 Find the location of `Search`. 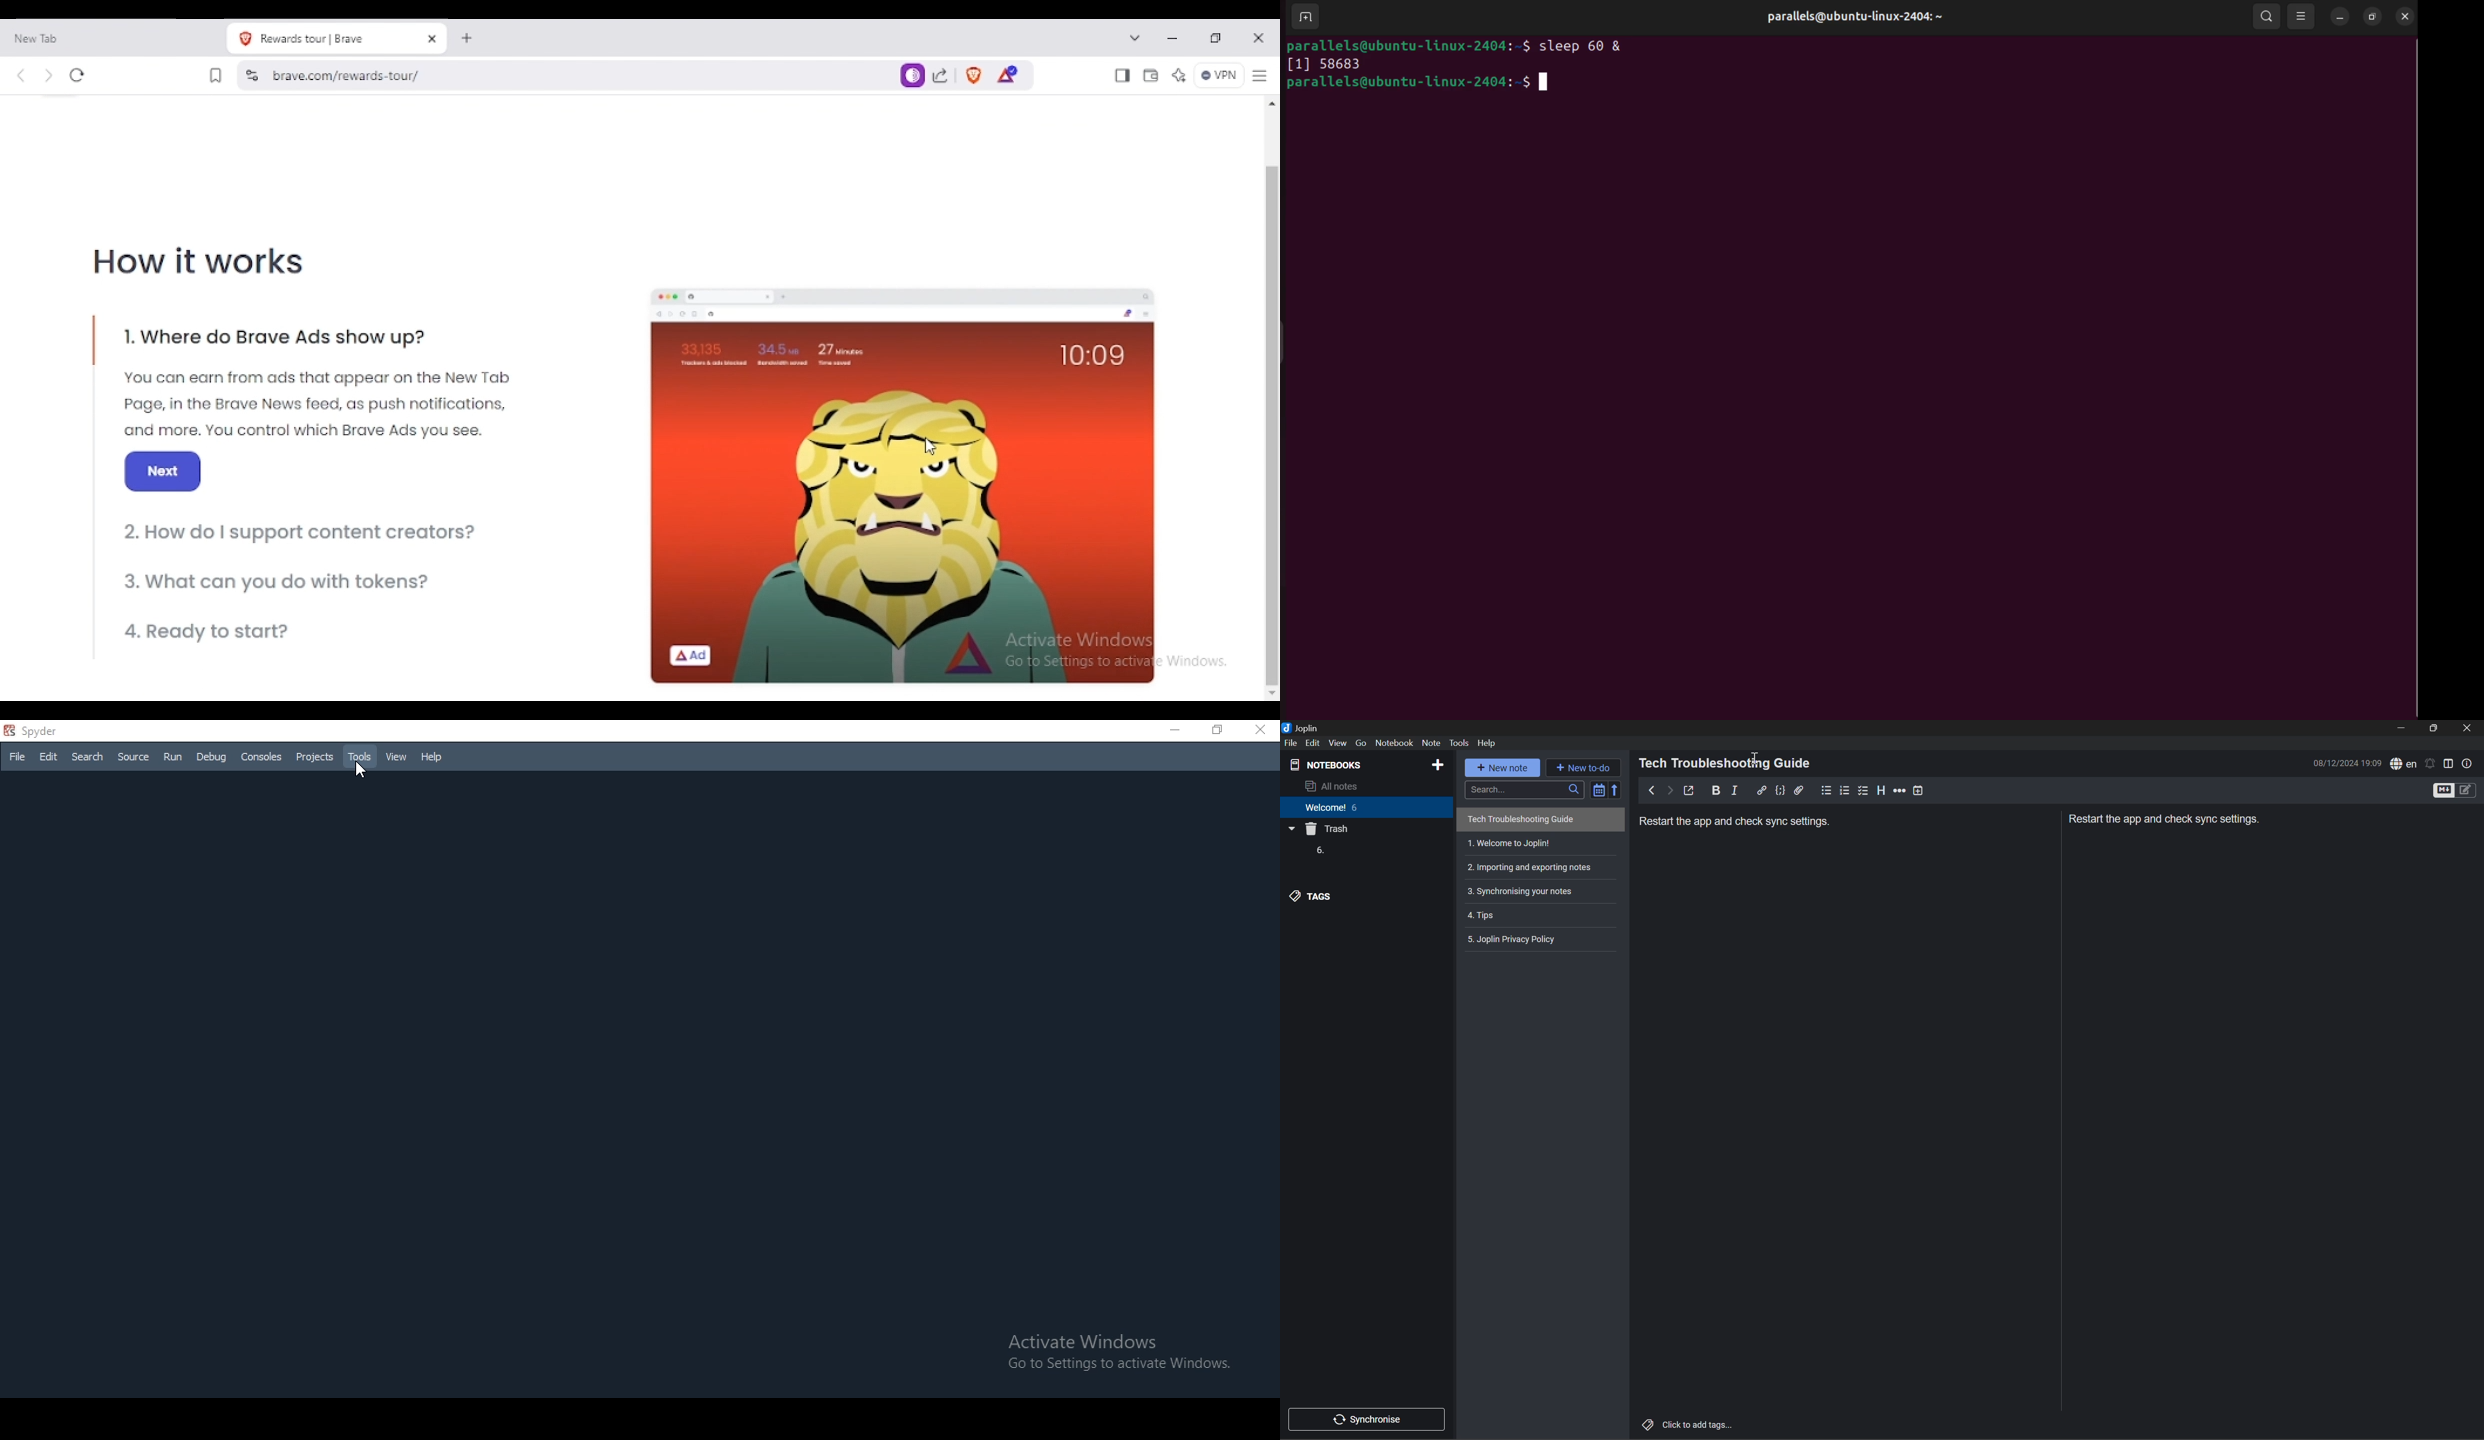

Search is located at coordinates (87, 757).